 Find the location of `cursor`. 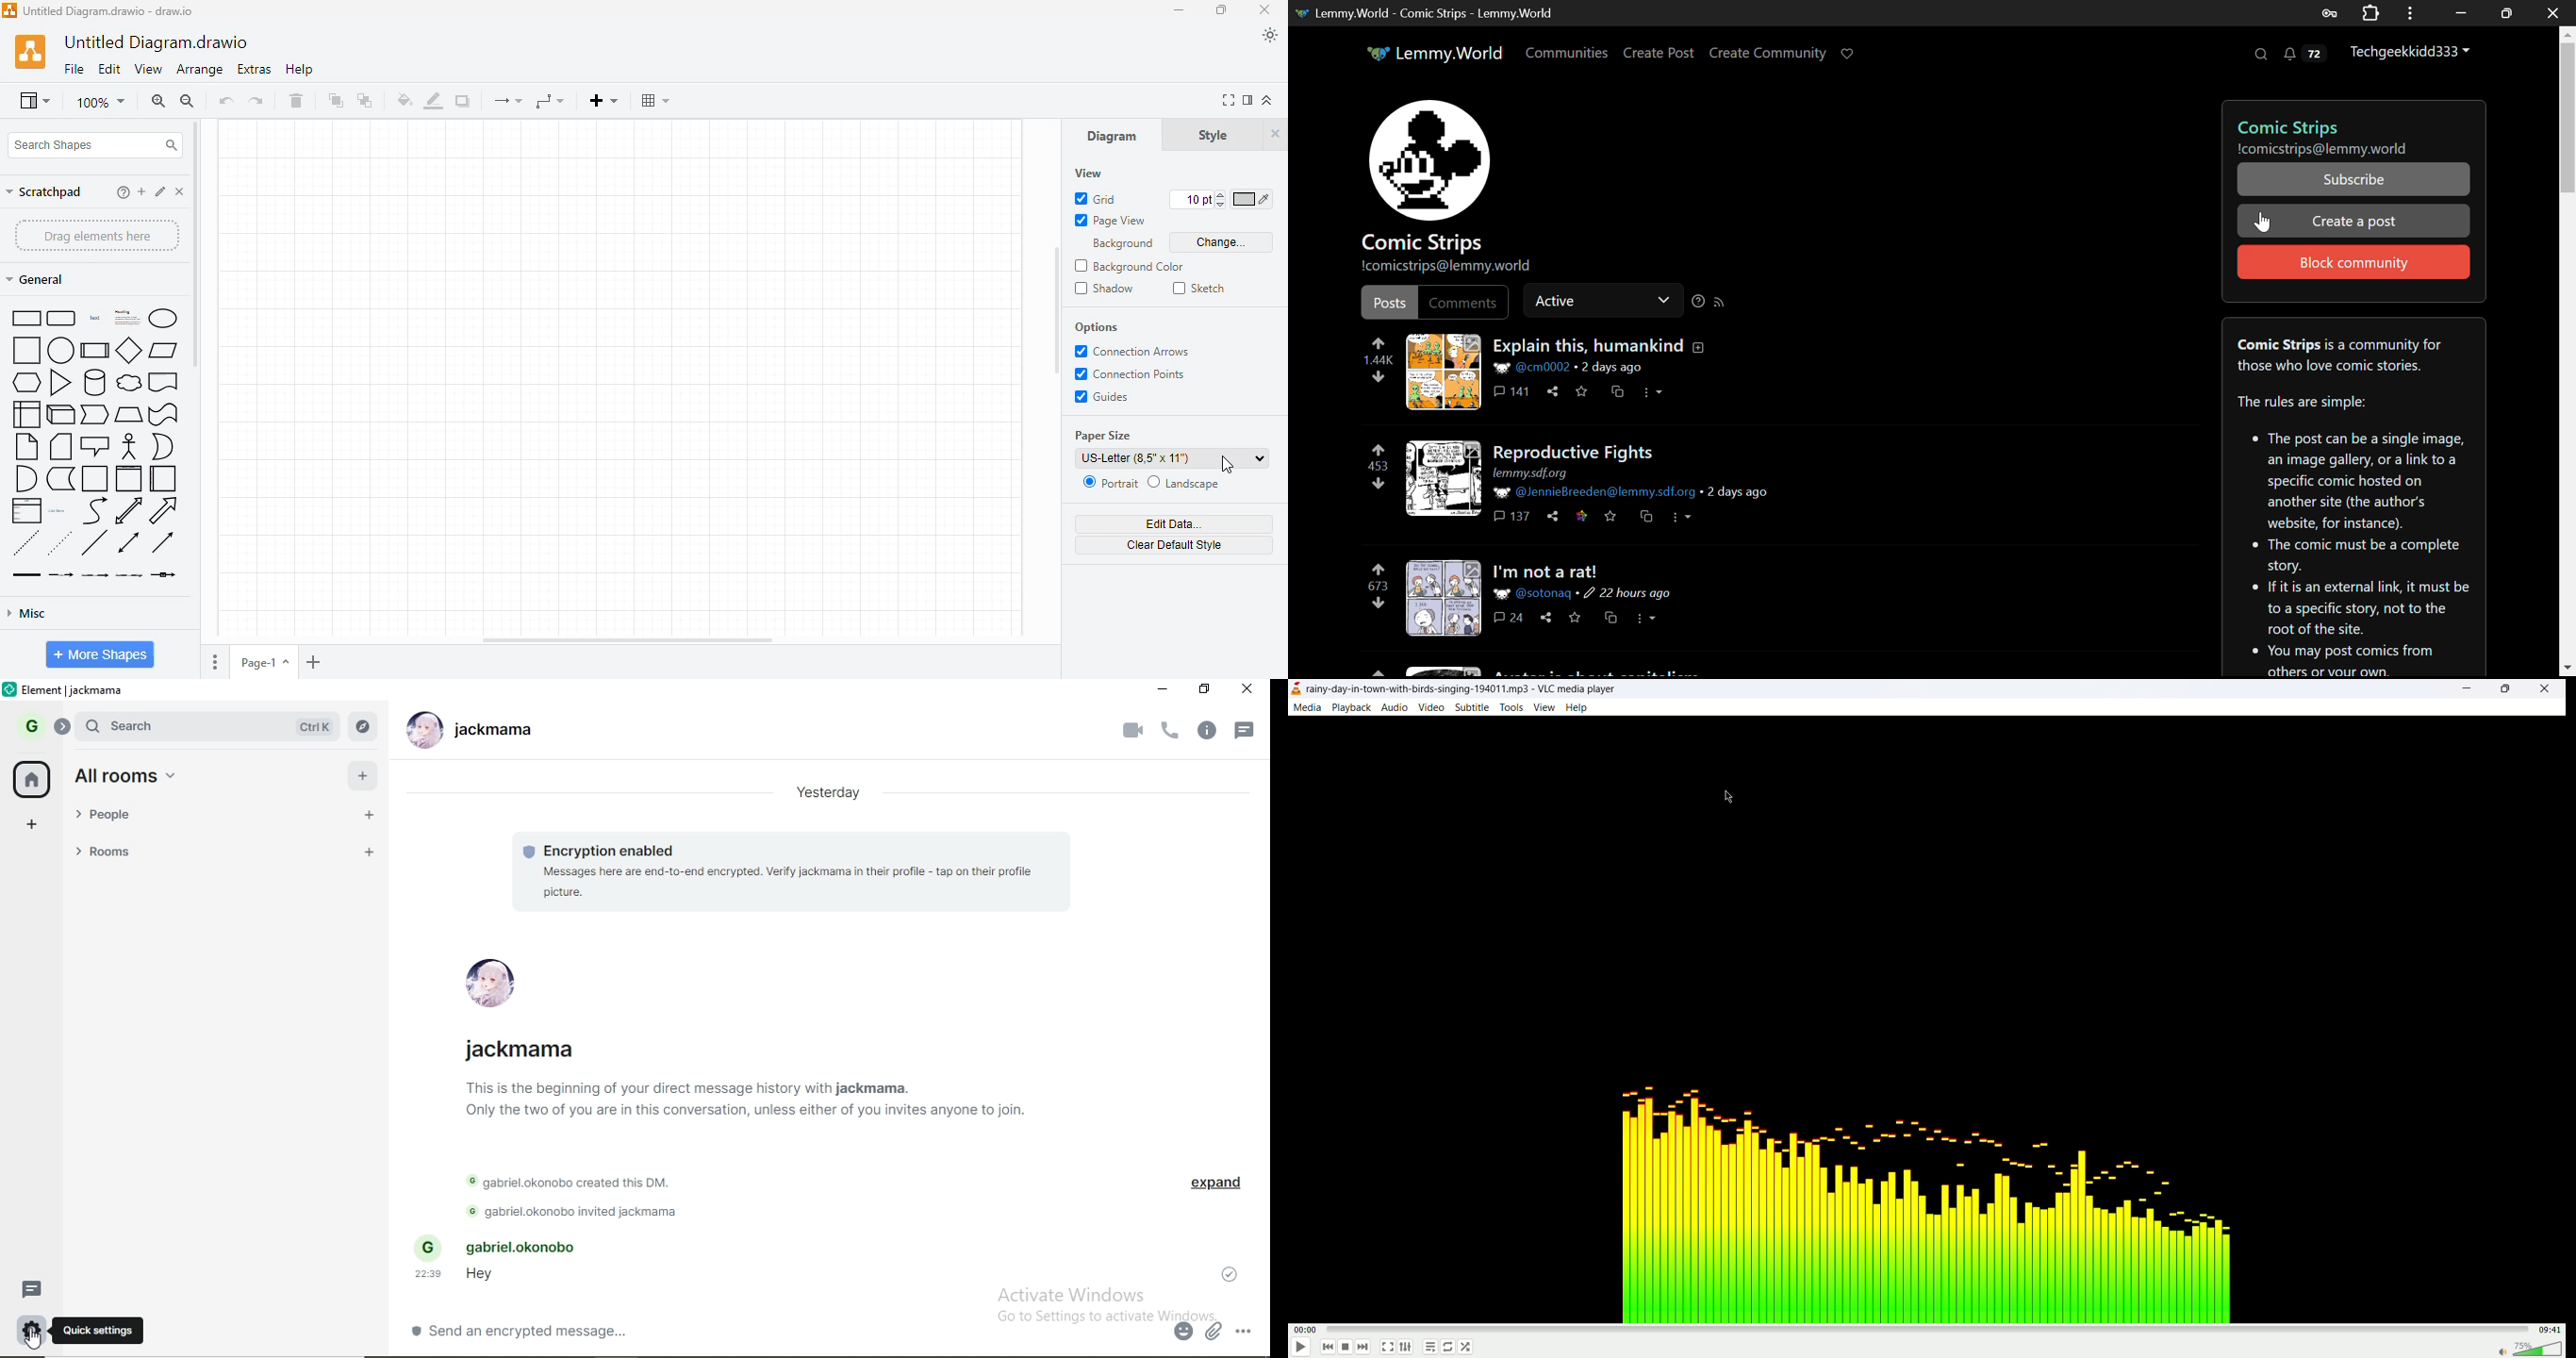

cursor is located at coordinates (33, 1339).